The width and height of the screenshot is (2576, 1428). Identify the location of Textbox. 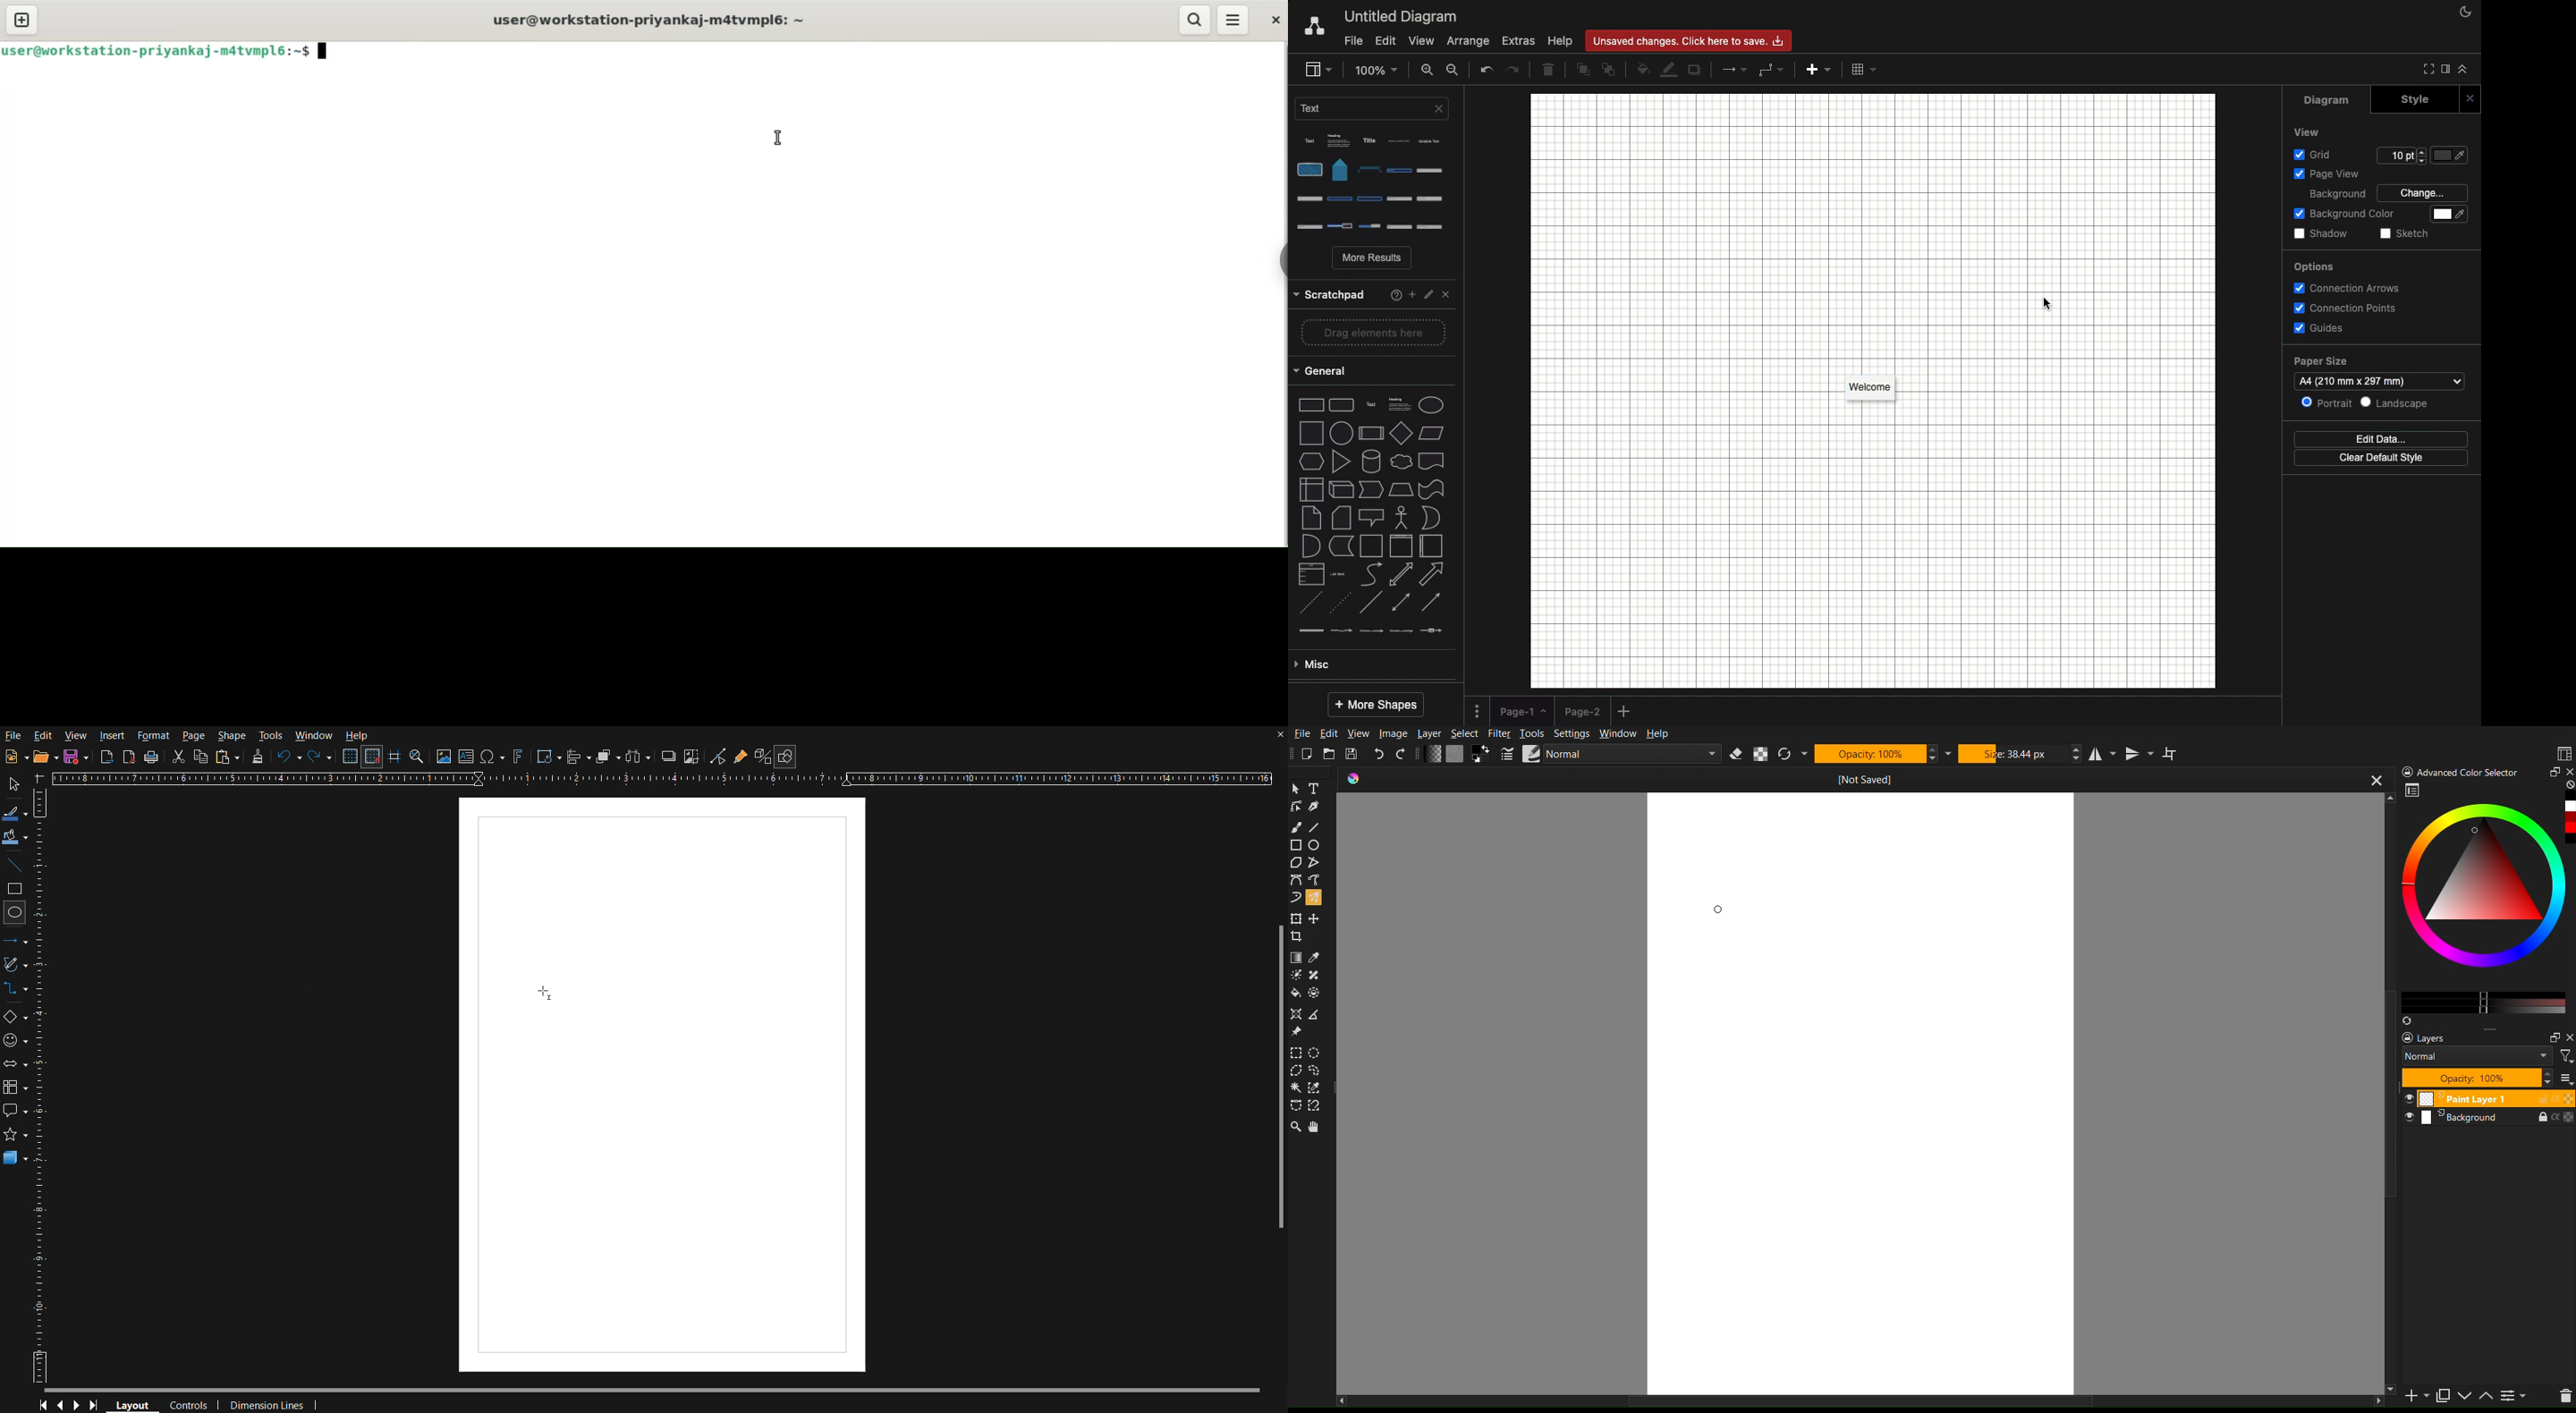
(467, 756).